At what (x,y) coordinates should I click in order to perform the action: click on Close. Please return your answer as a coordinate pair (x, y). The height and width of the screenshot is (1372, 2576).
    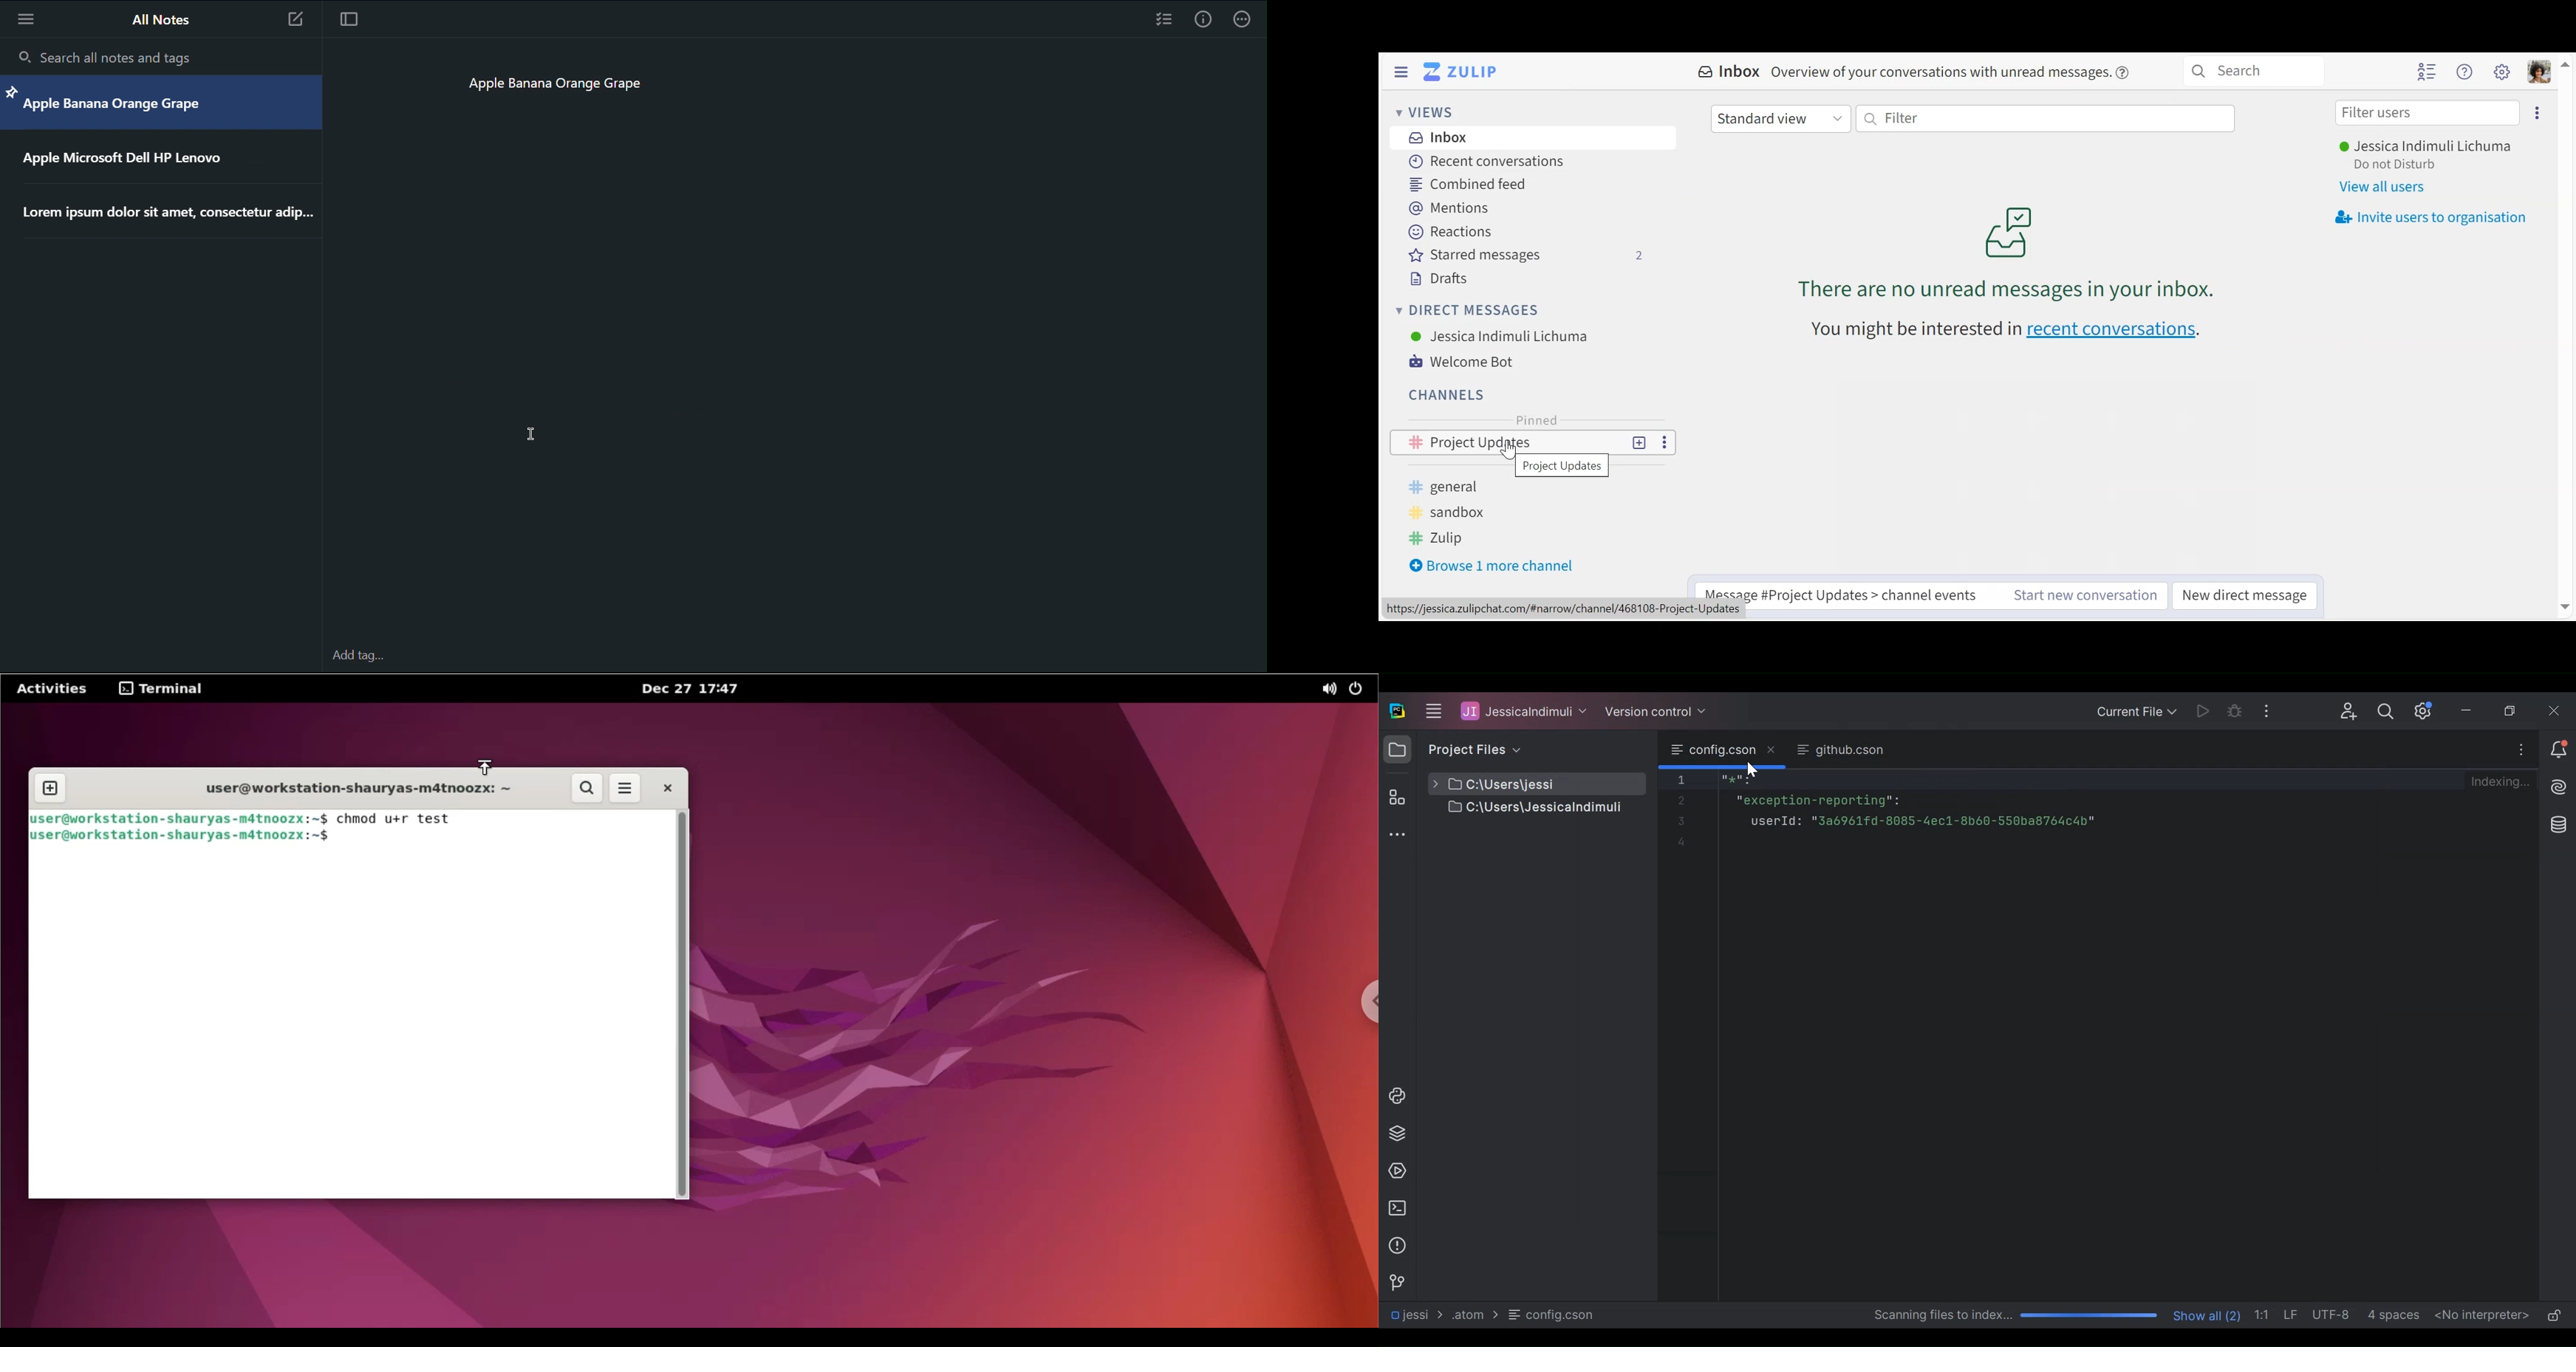
    Looking at the image, I should click on (2556, 710).